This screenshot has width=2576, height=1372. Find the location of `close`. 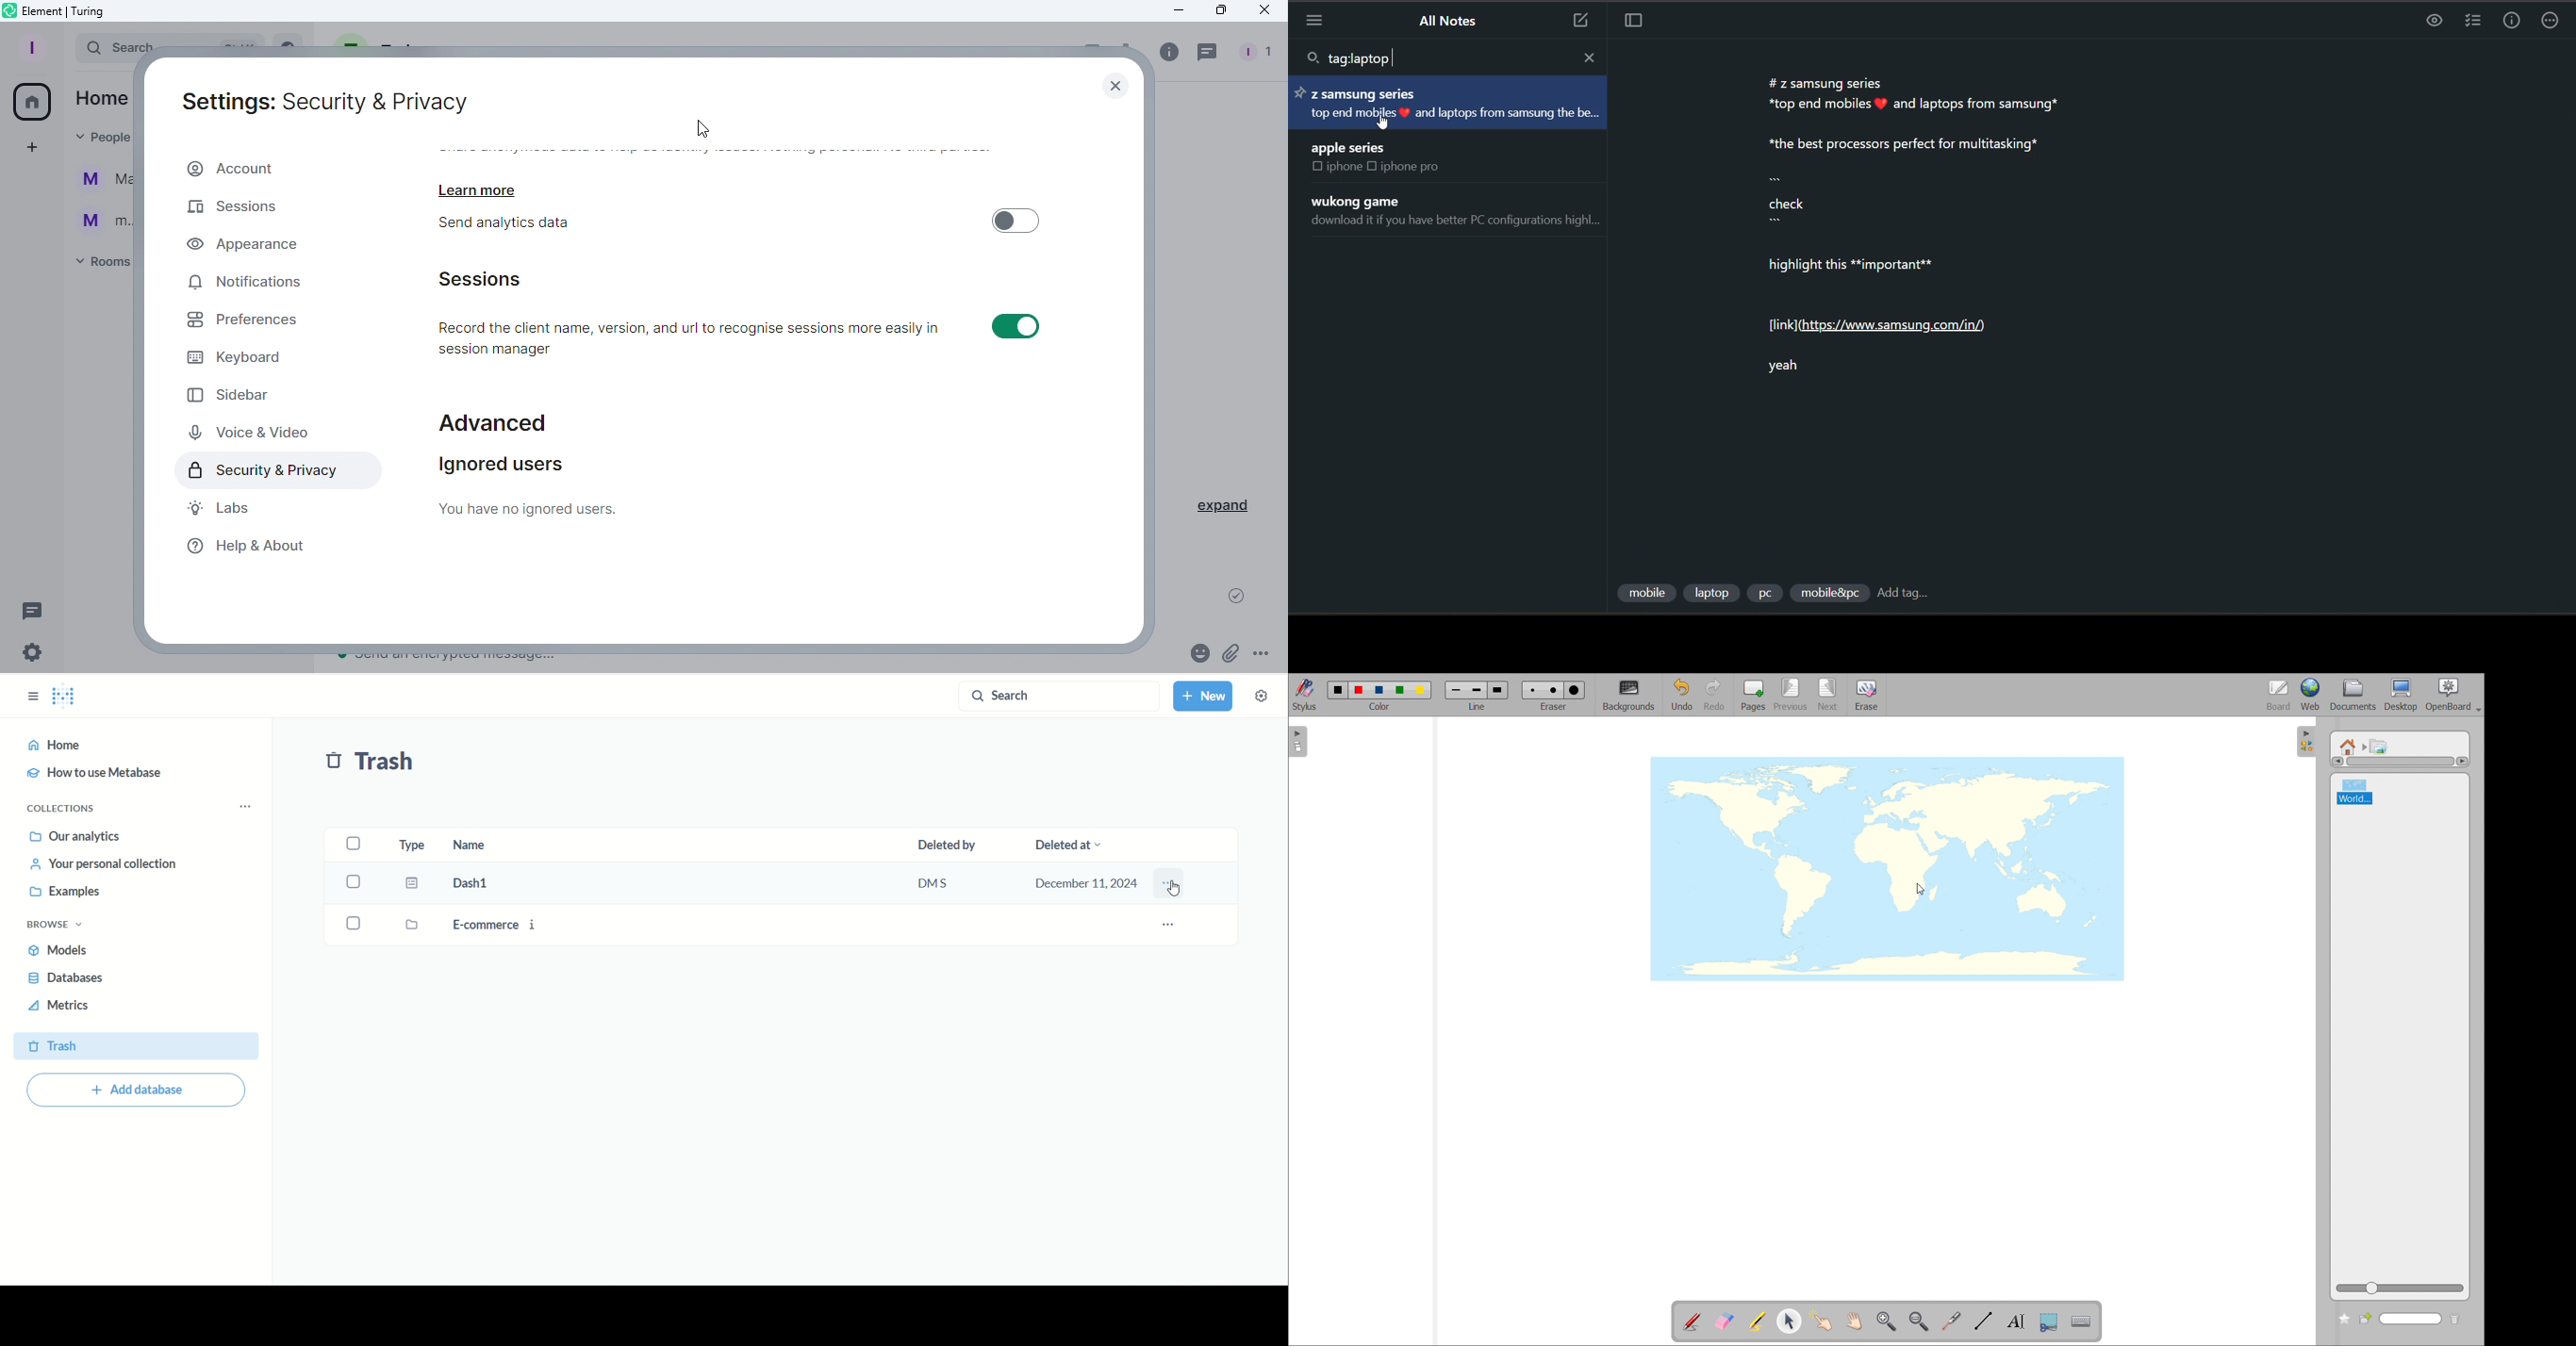

close is located at coordinates (1593, 56).